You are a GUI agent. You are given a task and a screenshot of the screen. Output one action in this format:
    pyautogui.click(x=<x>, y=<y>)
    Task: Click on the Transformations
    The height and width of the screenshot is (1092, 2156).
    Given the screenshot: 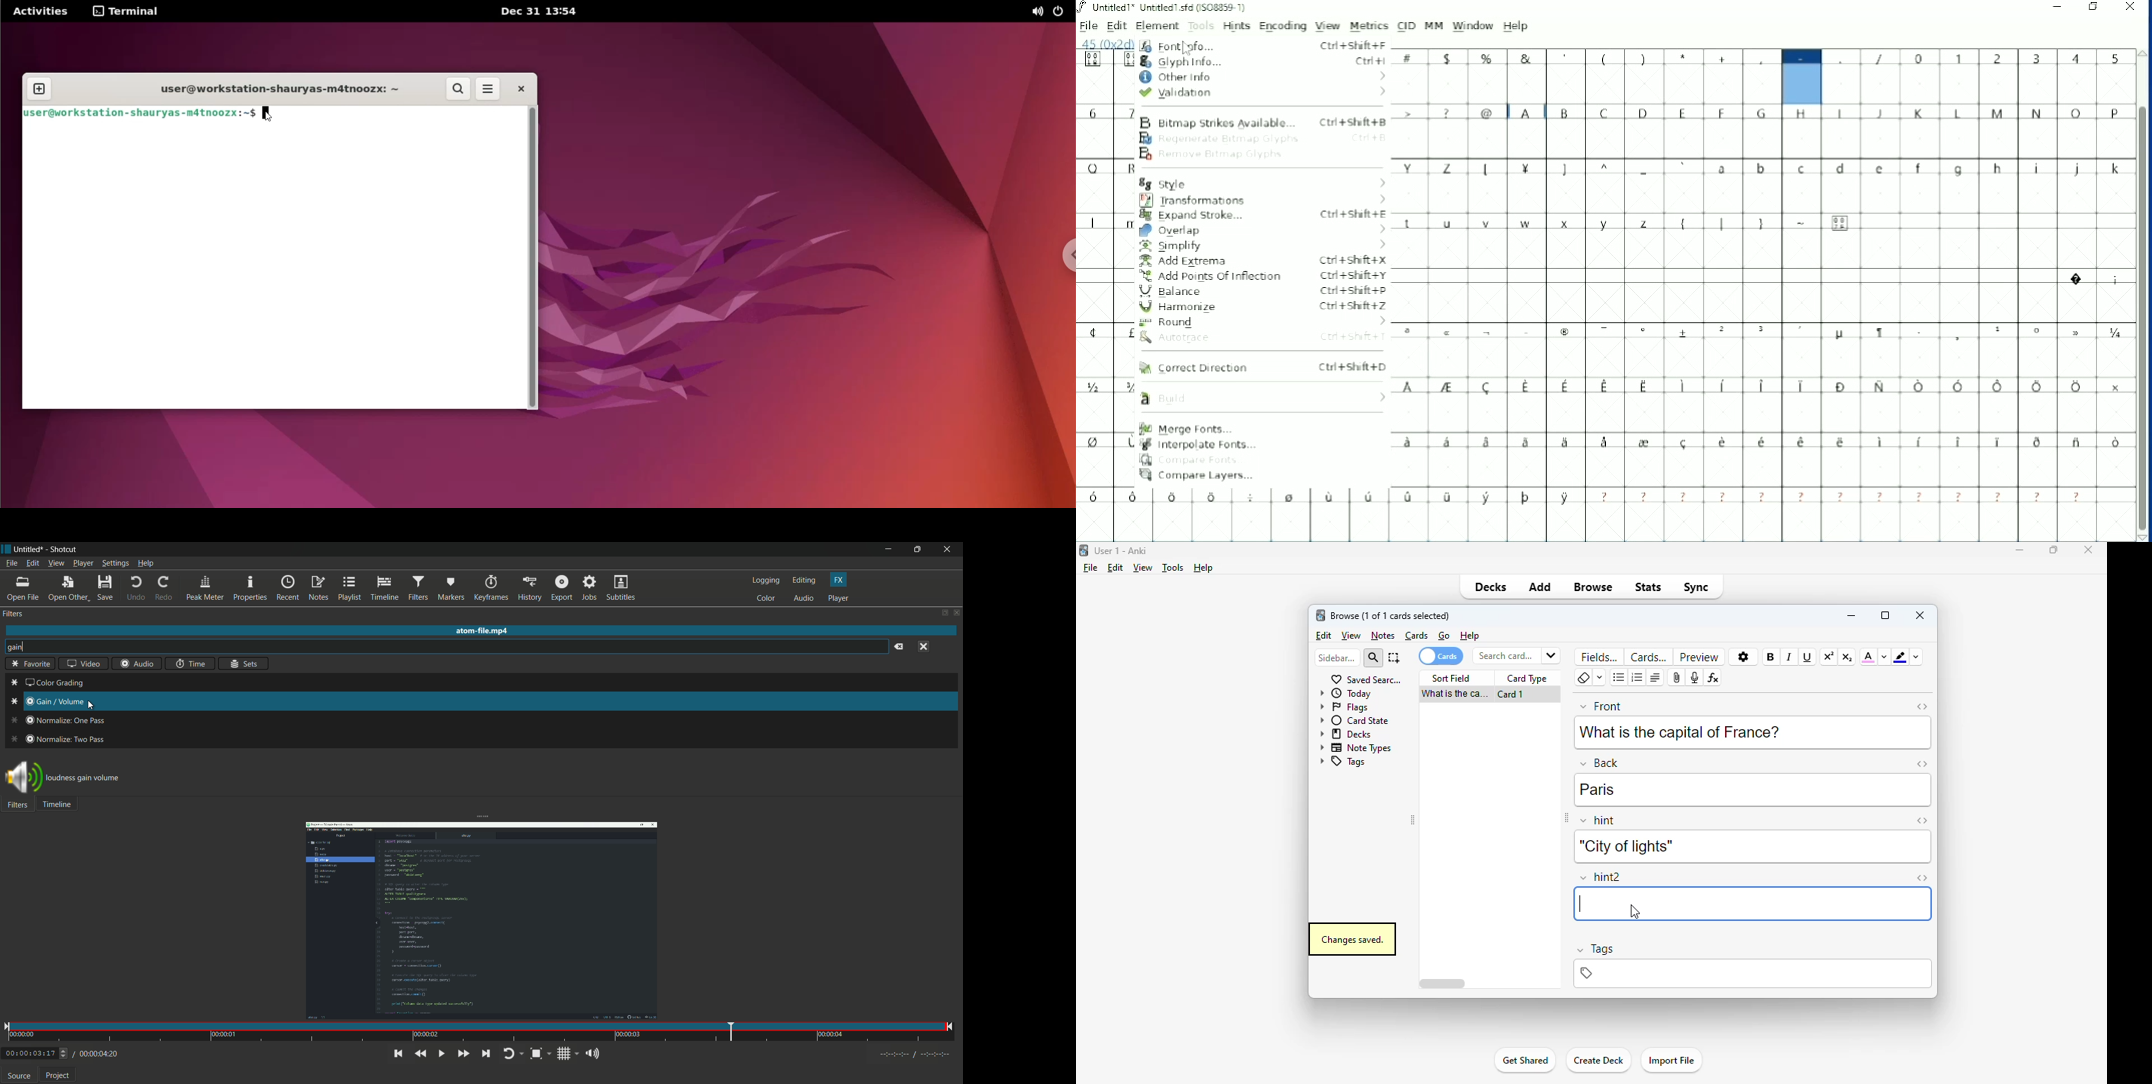 What is the action you would take?
    pyautogui.click(x=1264, y=200)
    